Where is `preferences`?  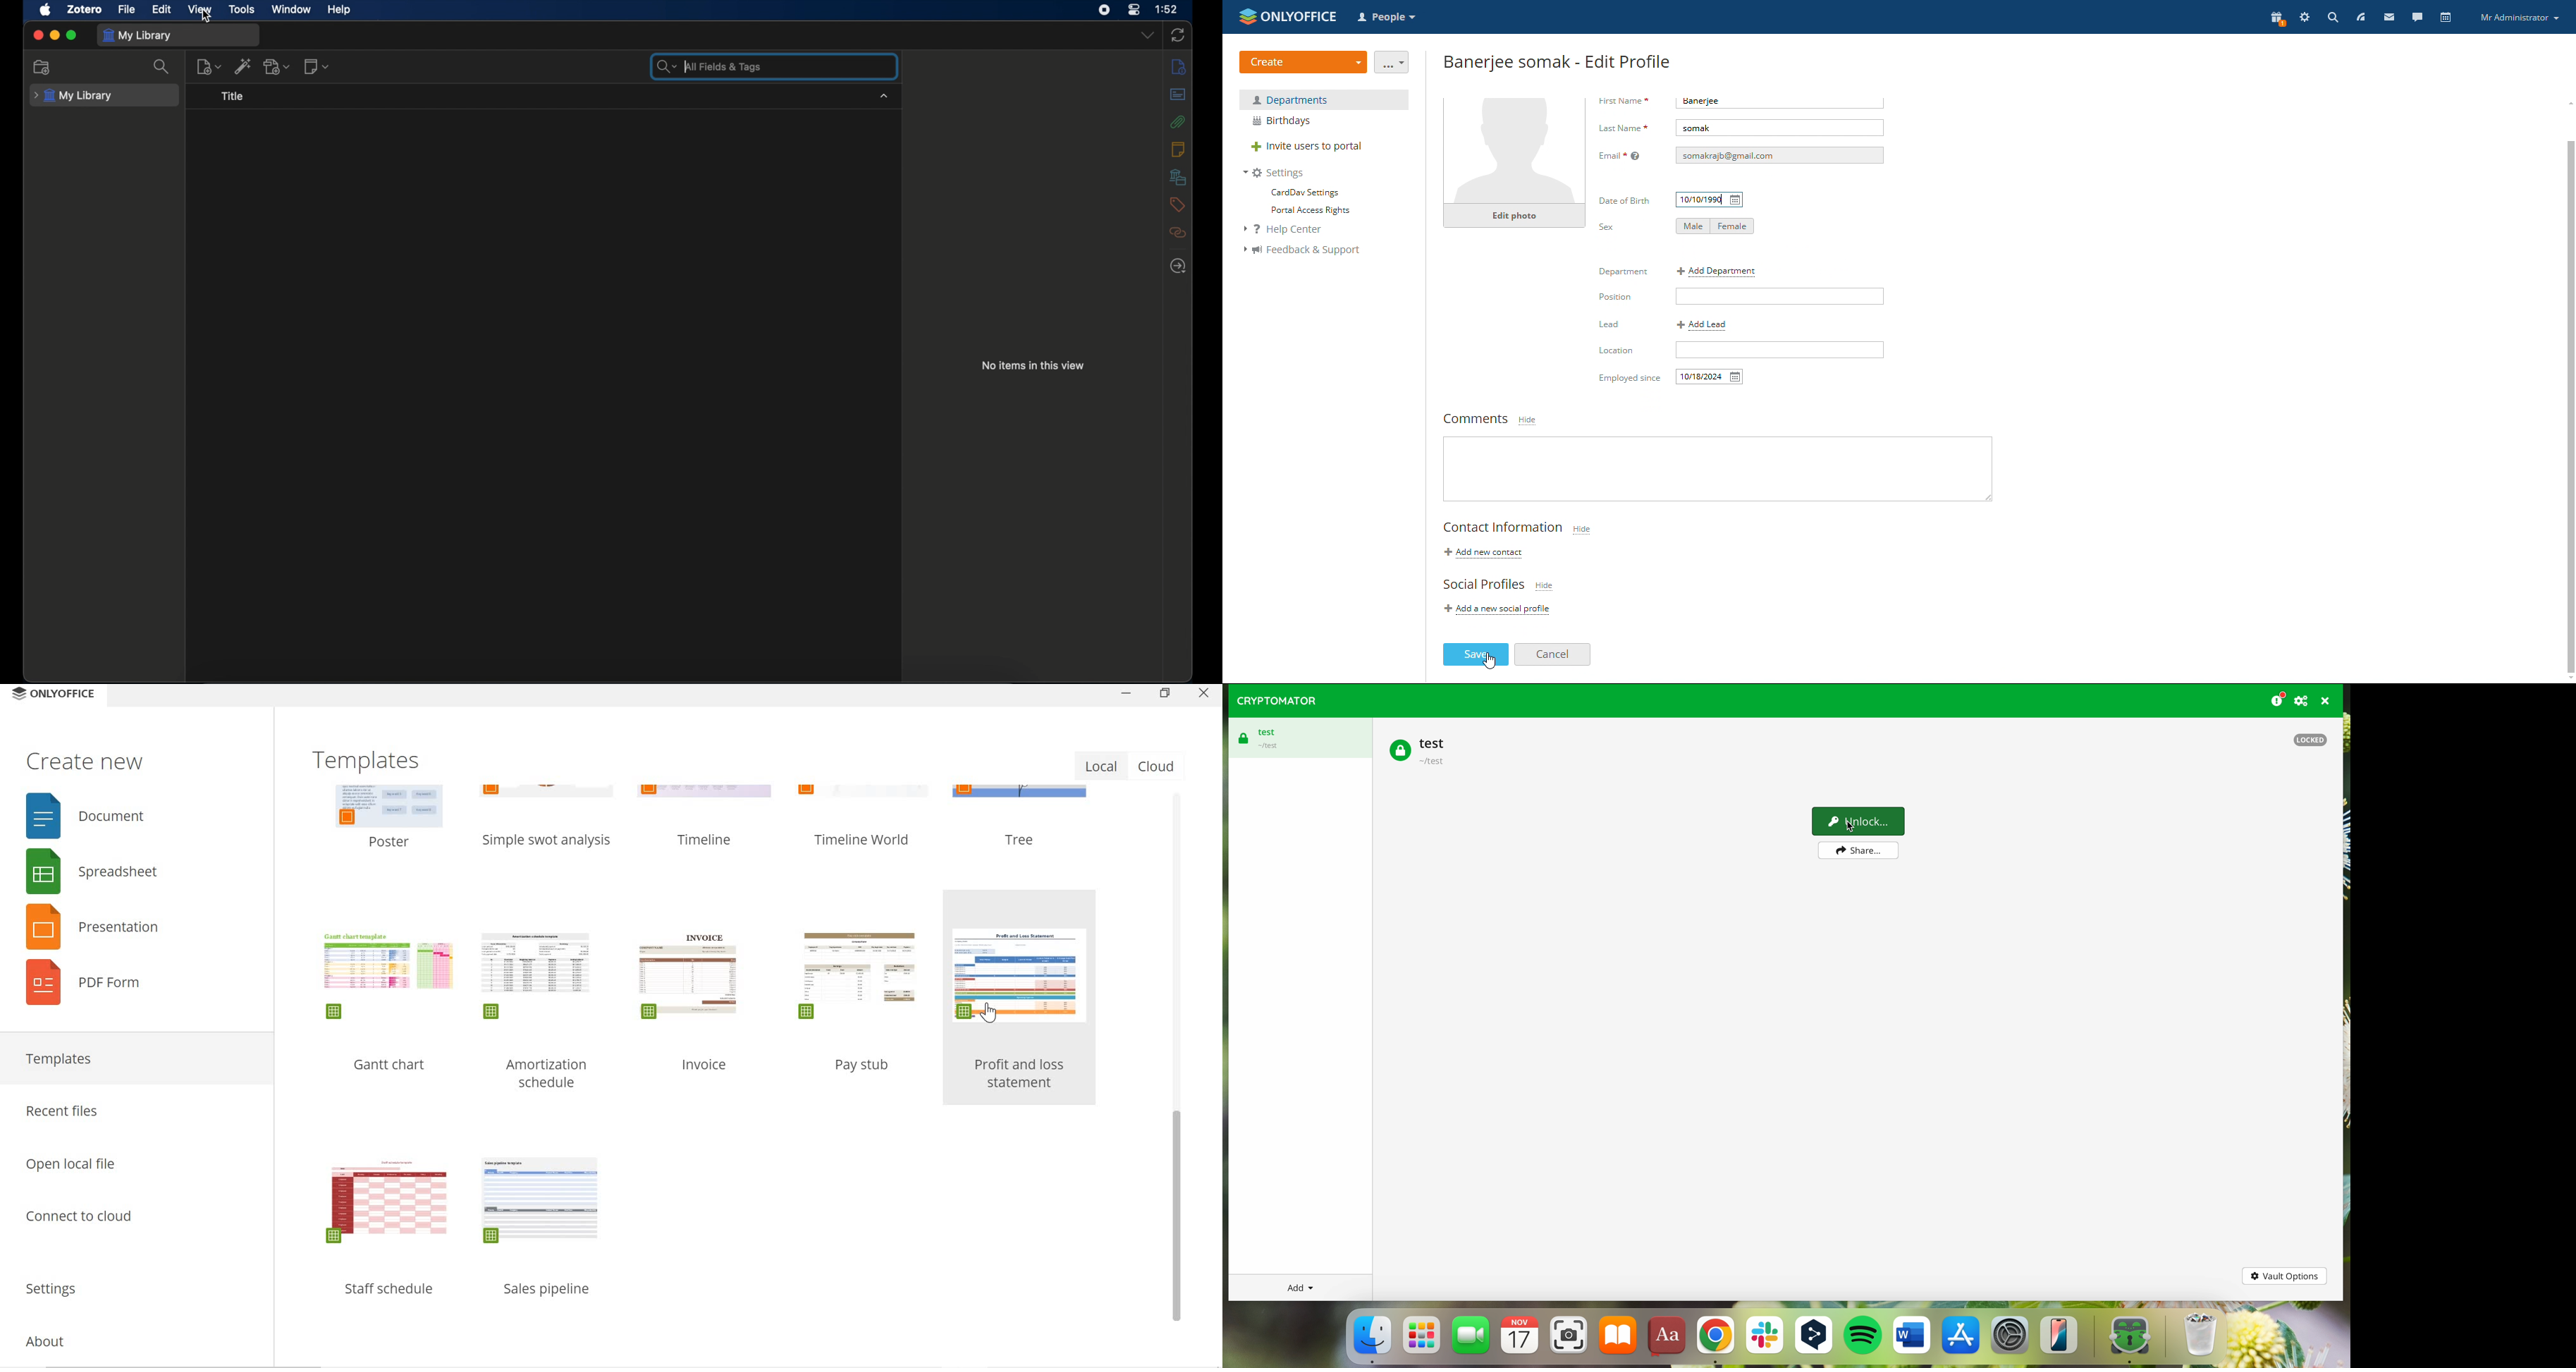 preferences is located at coordinates (2303, 700).